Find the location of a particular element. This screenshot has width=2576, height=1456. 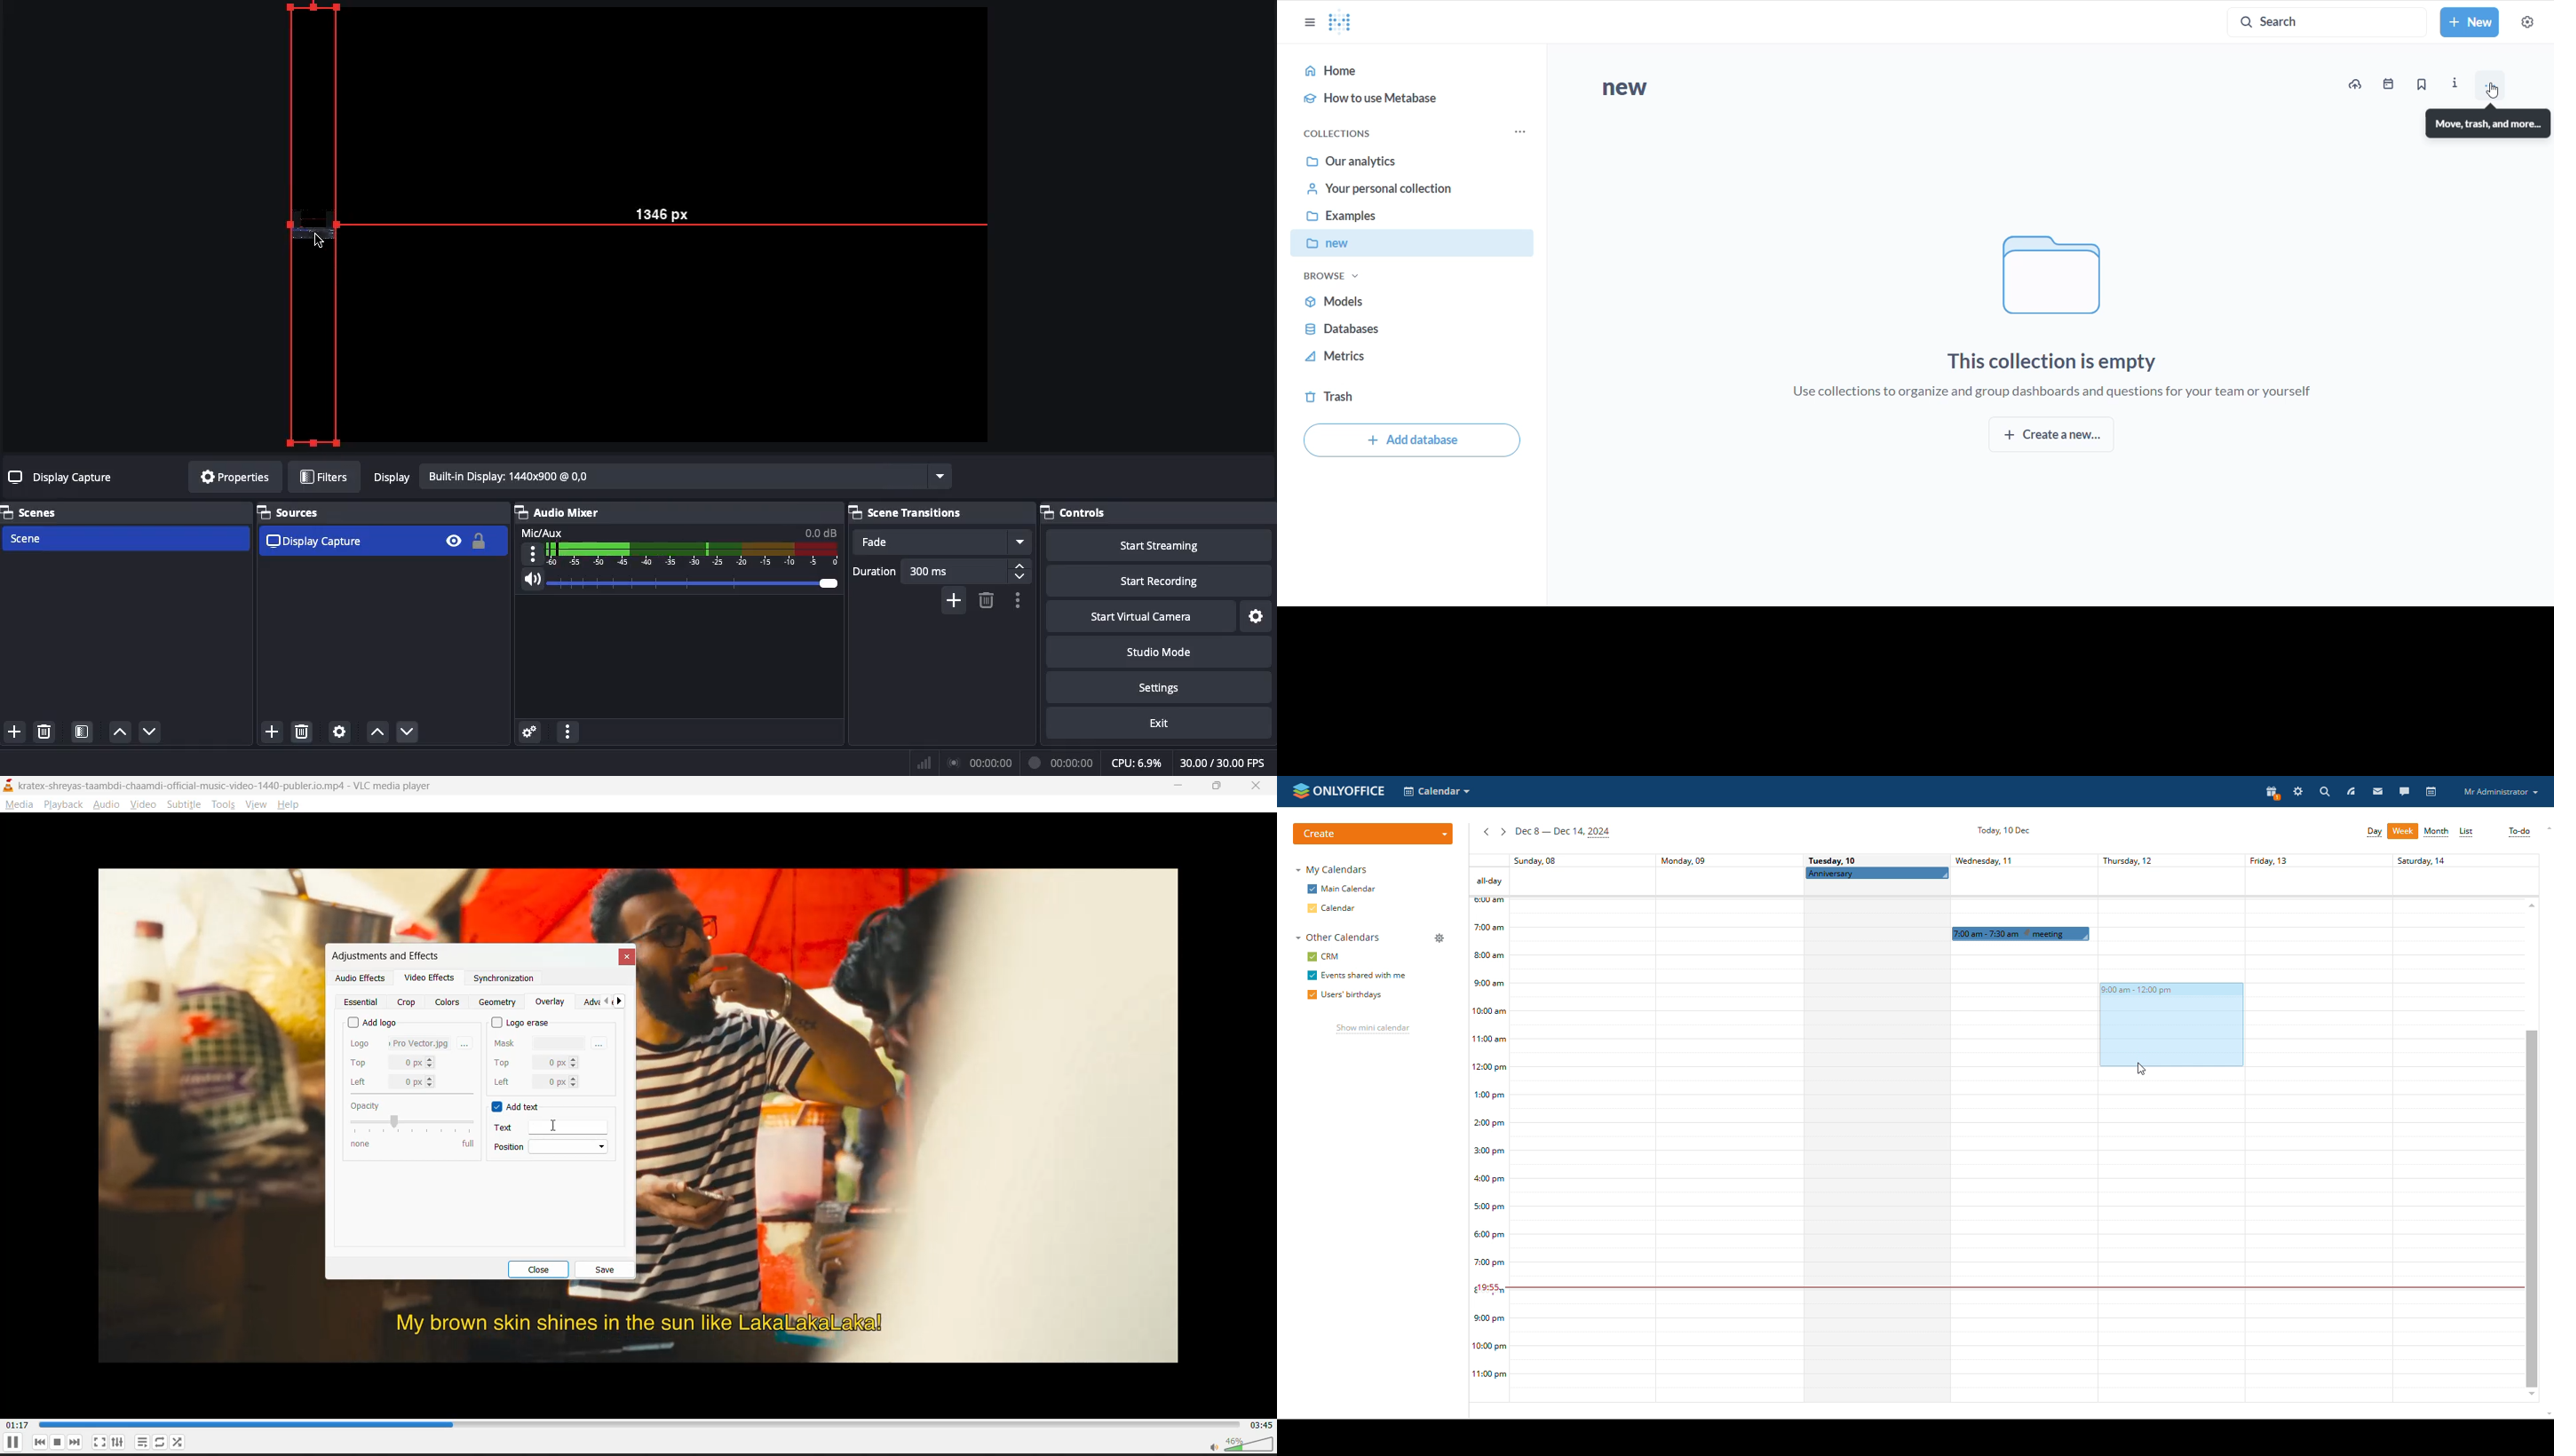

Bar is located at coordinates (924, 763).